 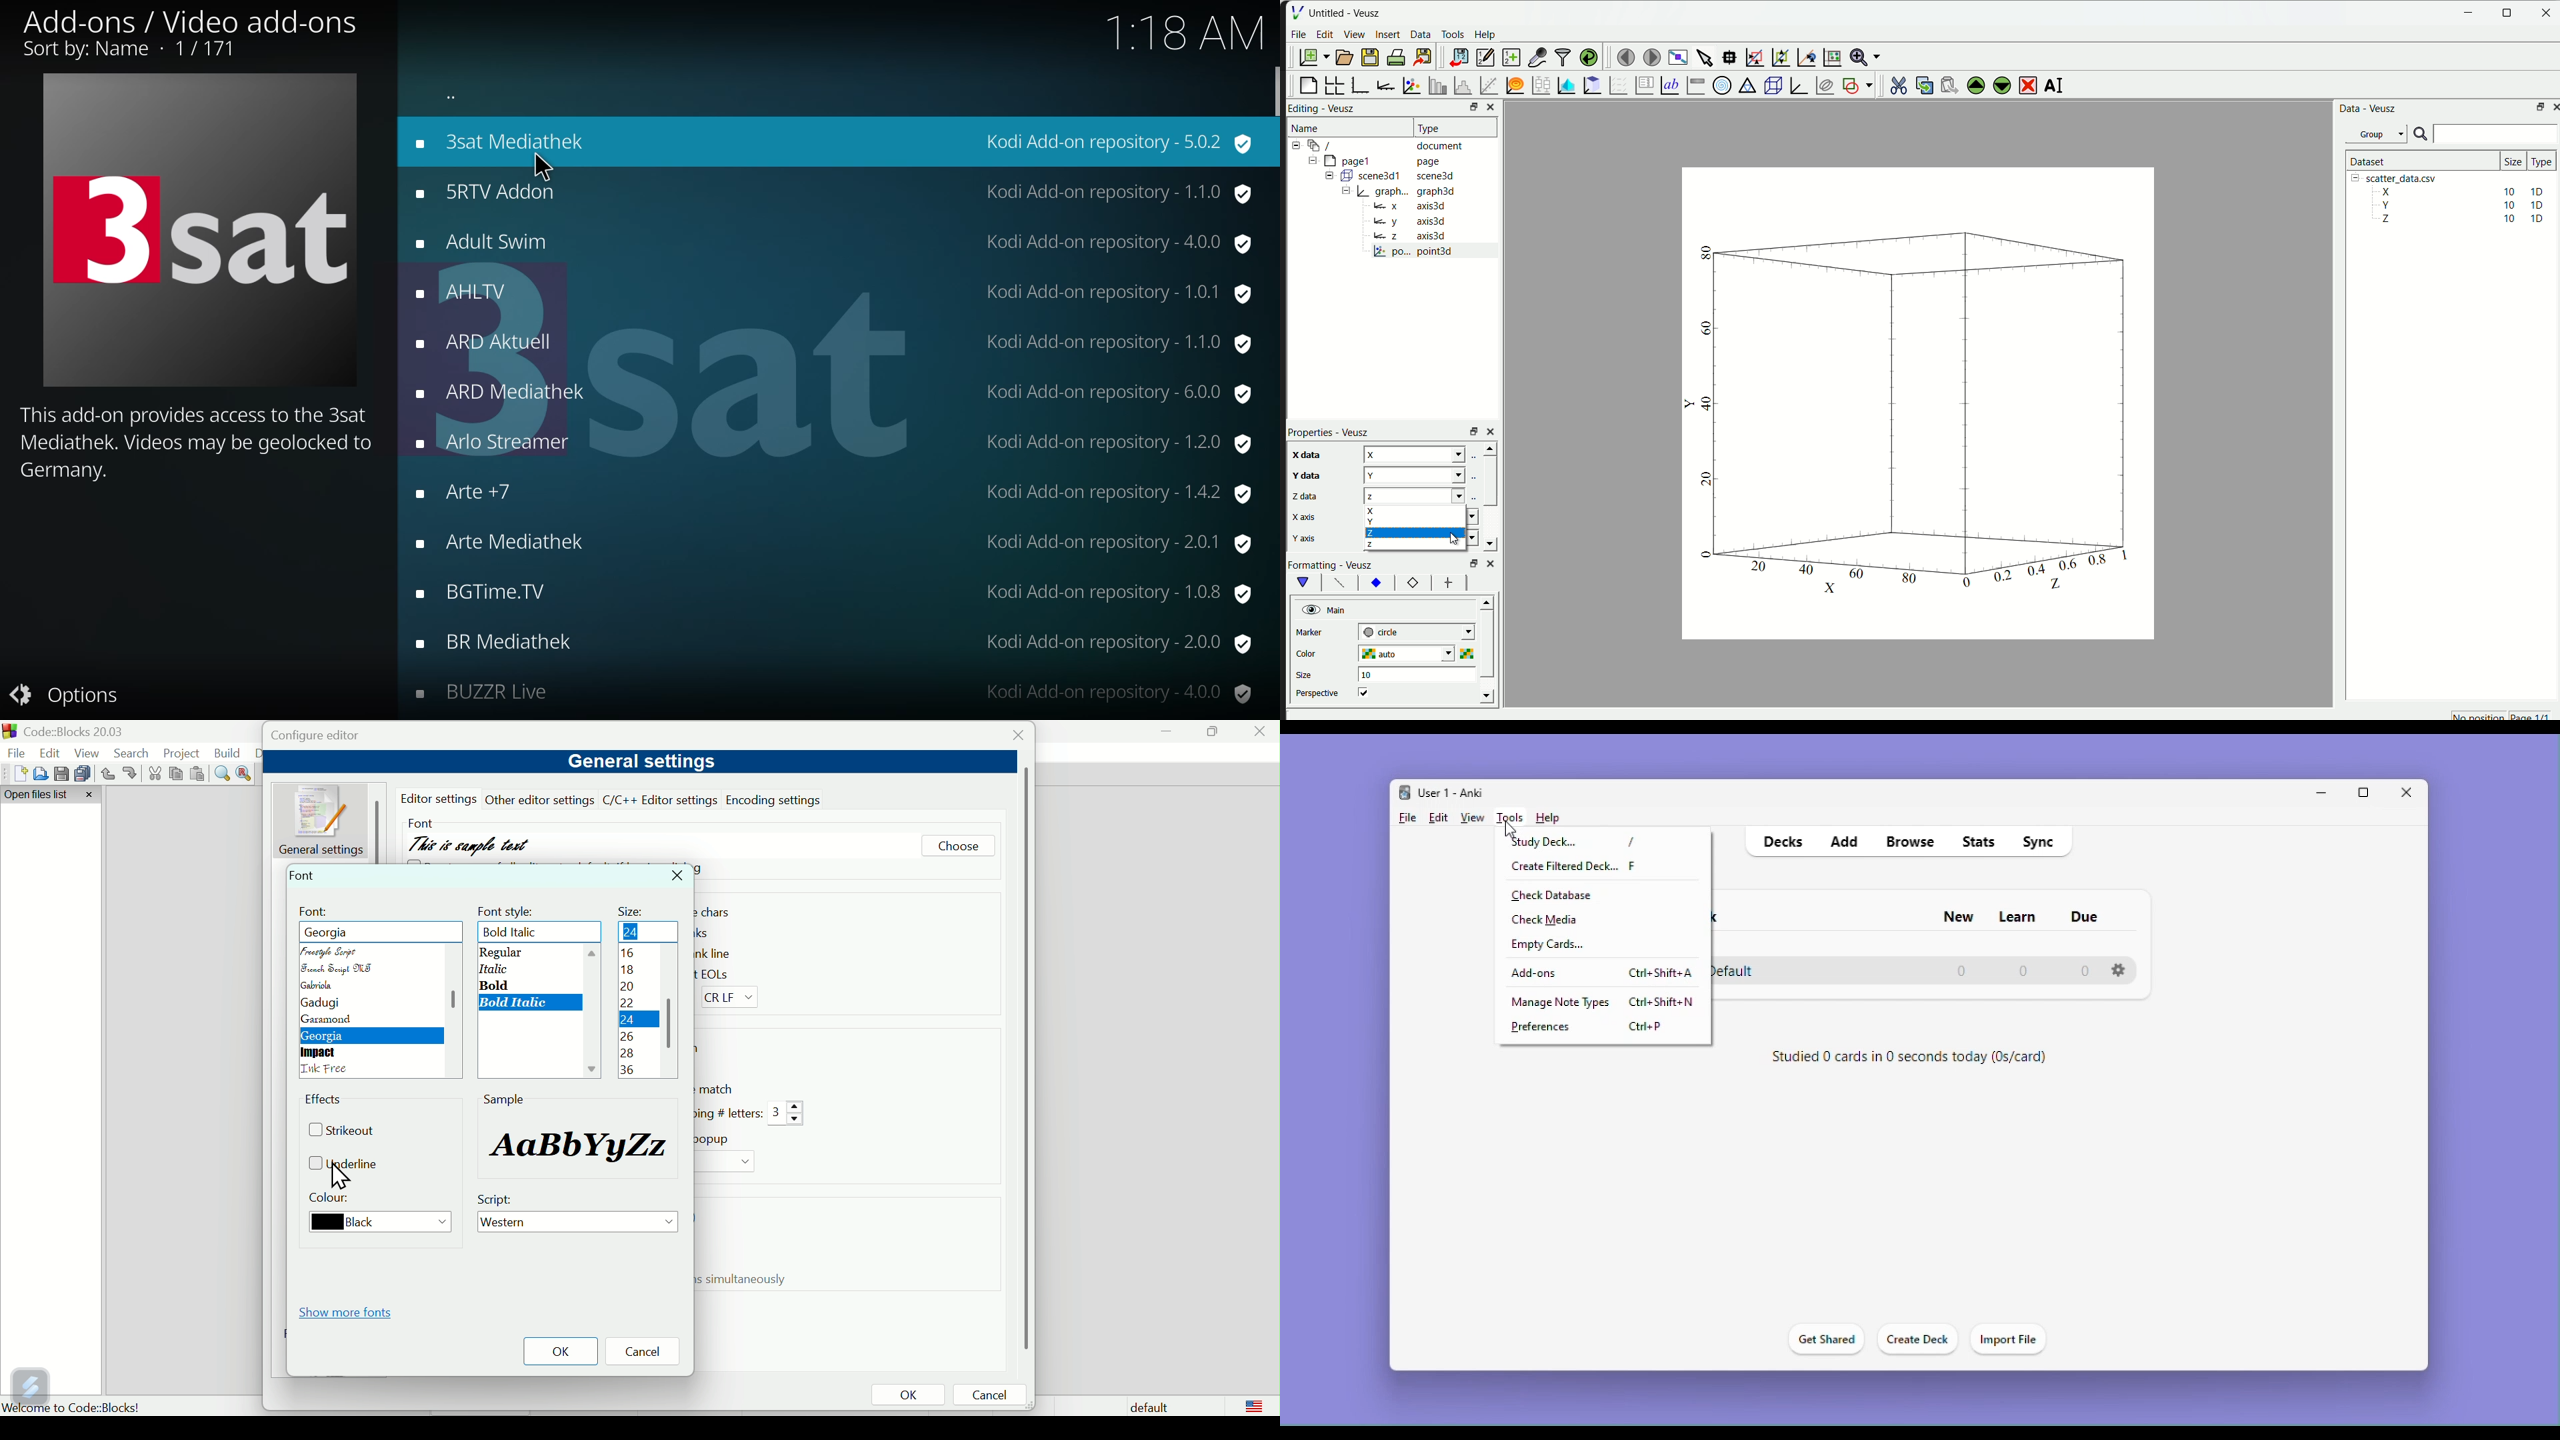 I want to click on check Media , so click(x=1548, y=921).